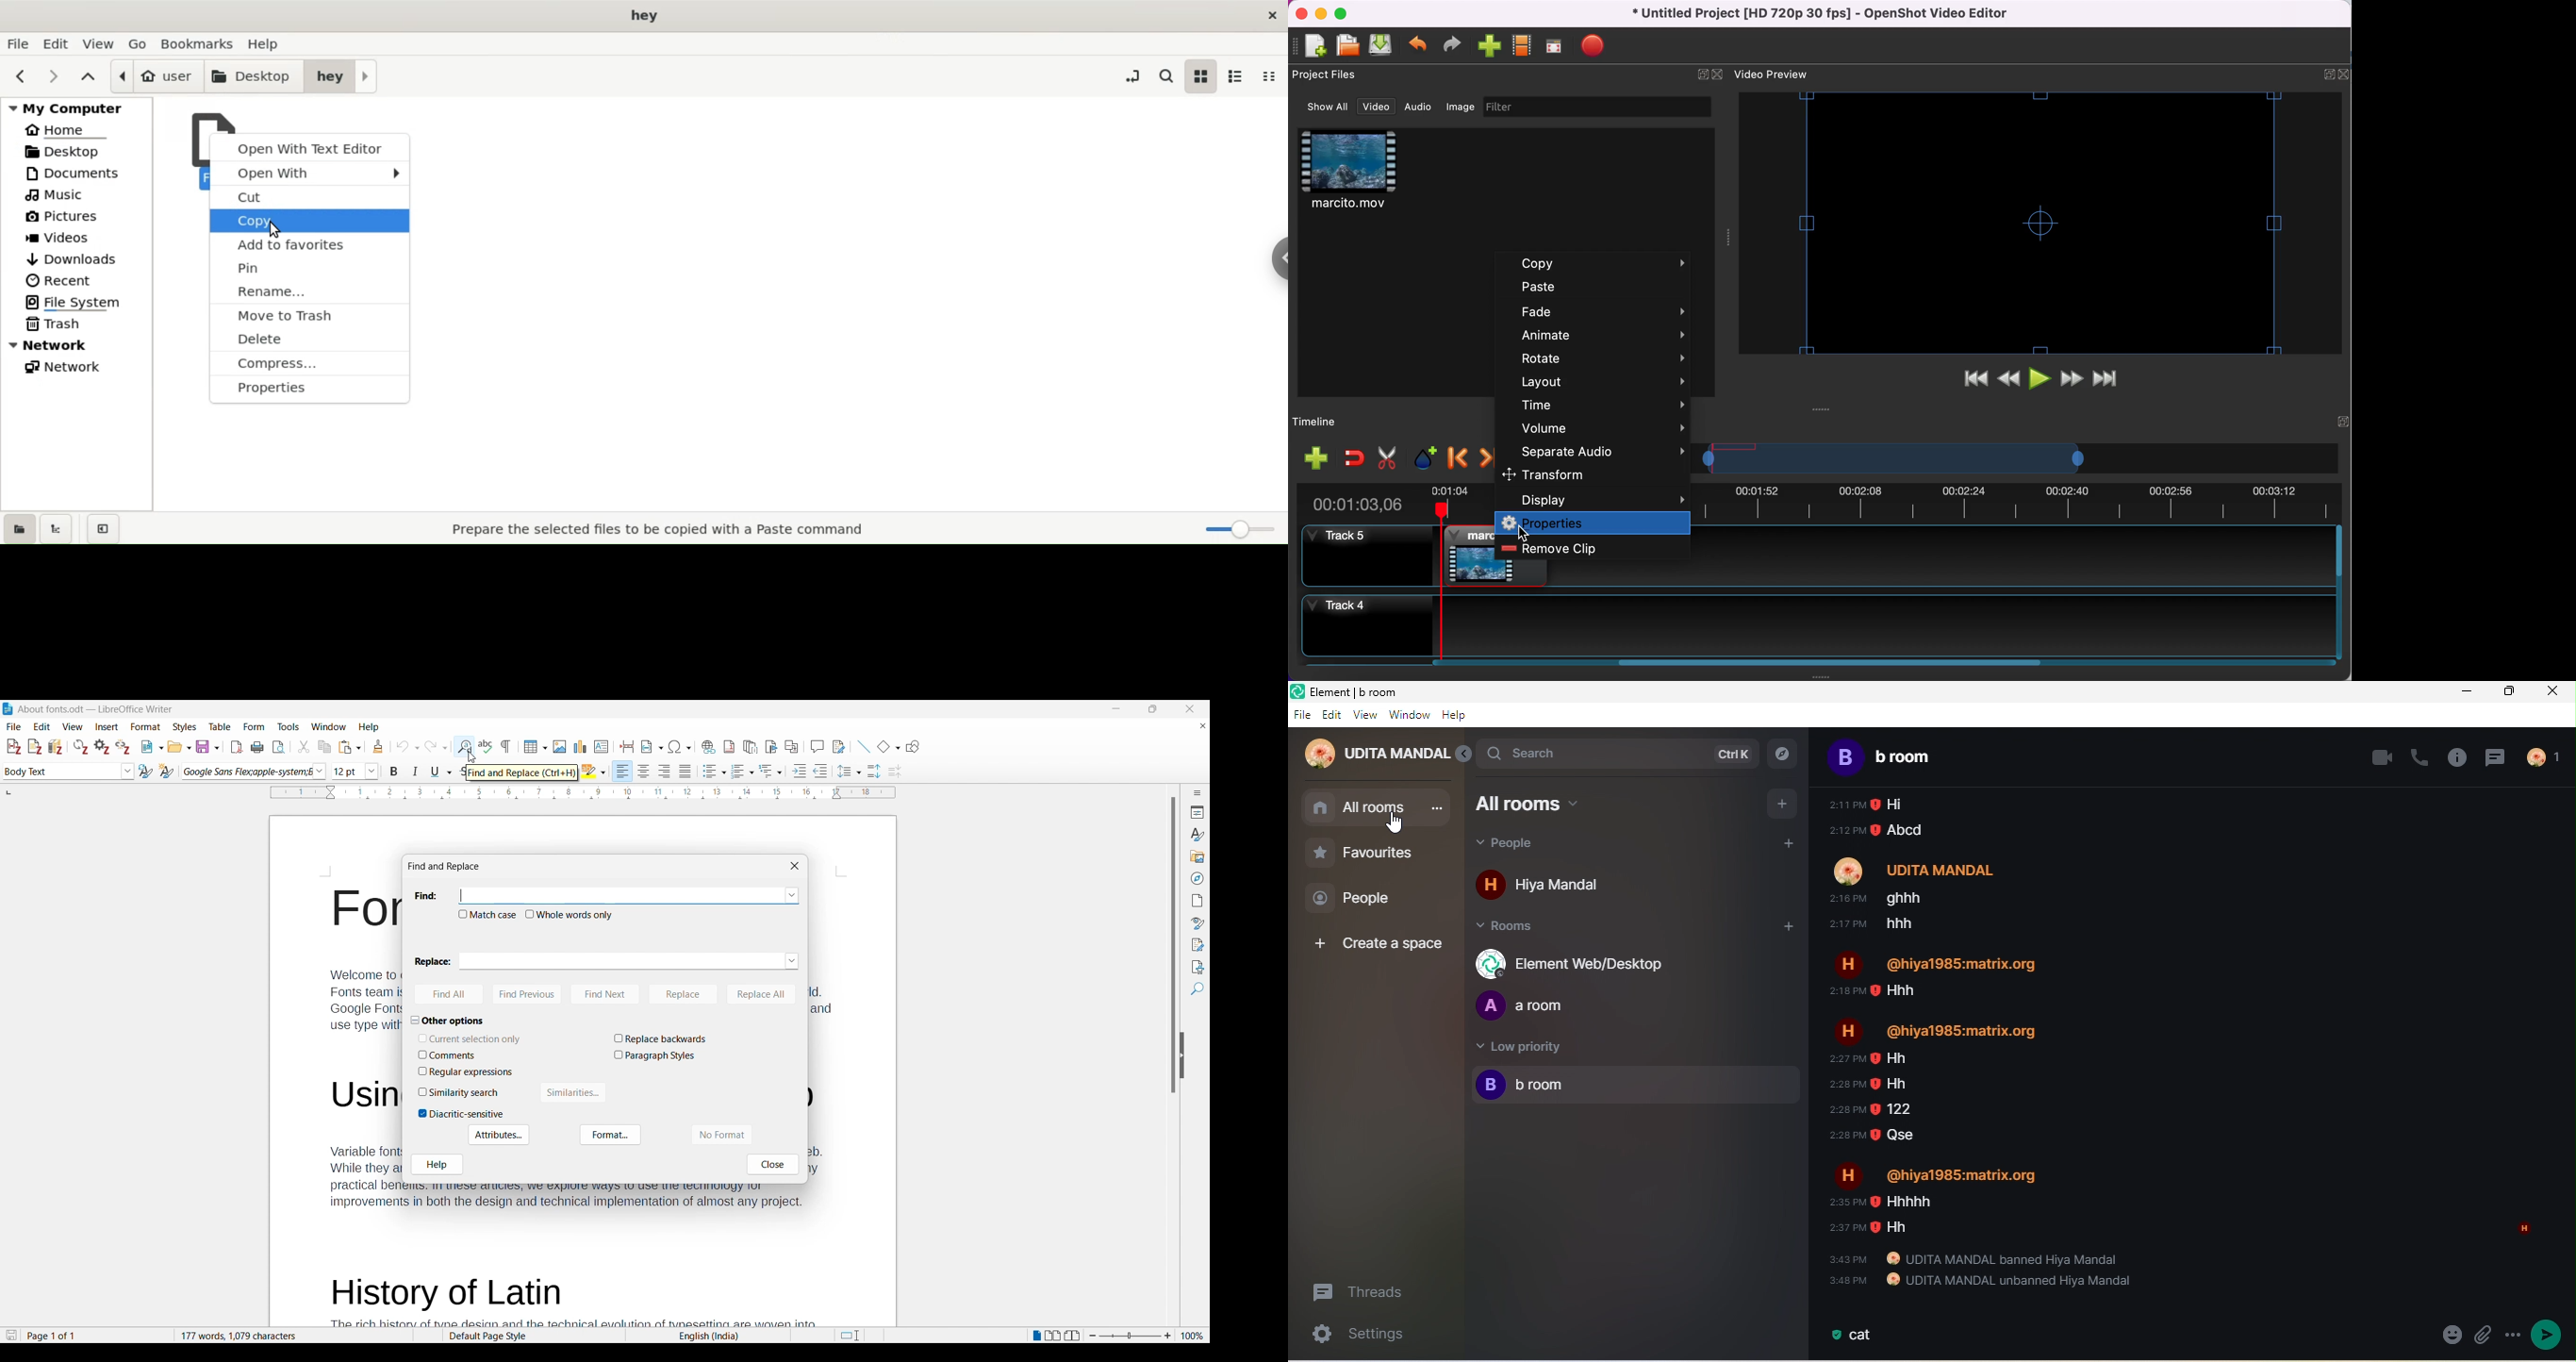 The image size is (2576, 1372). What do you see at coordinates (1116, 709) in the screenshot?
I see `Minimize` at bounding box center [1116, 709].